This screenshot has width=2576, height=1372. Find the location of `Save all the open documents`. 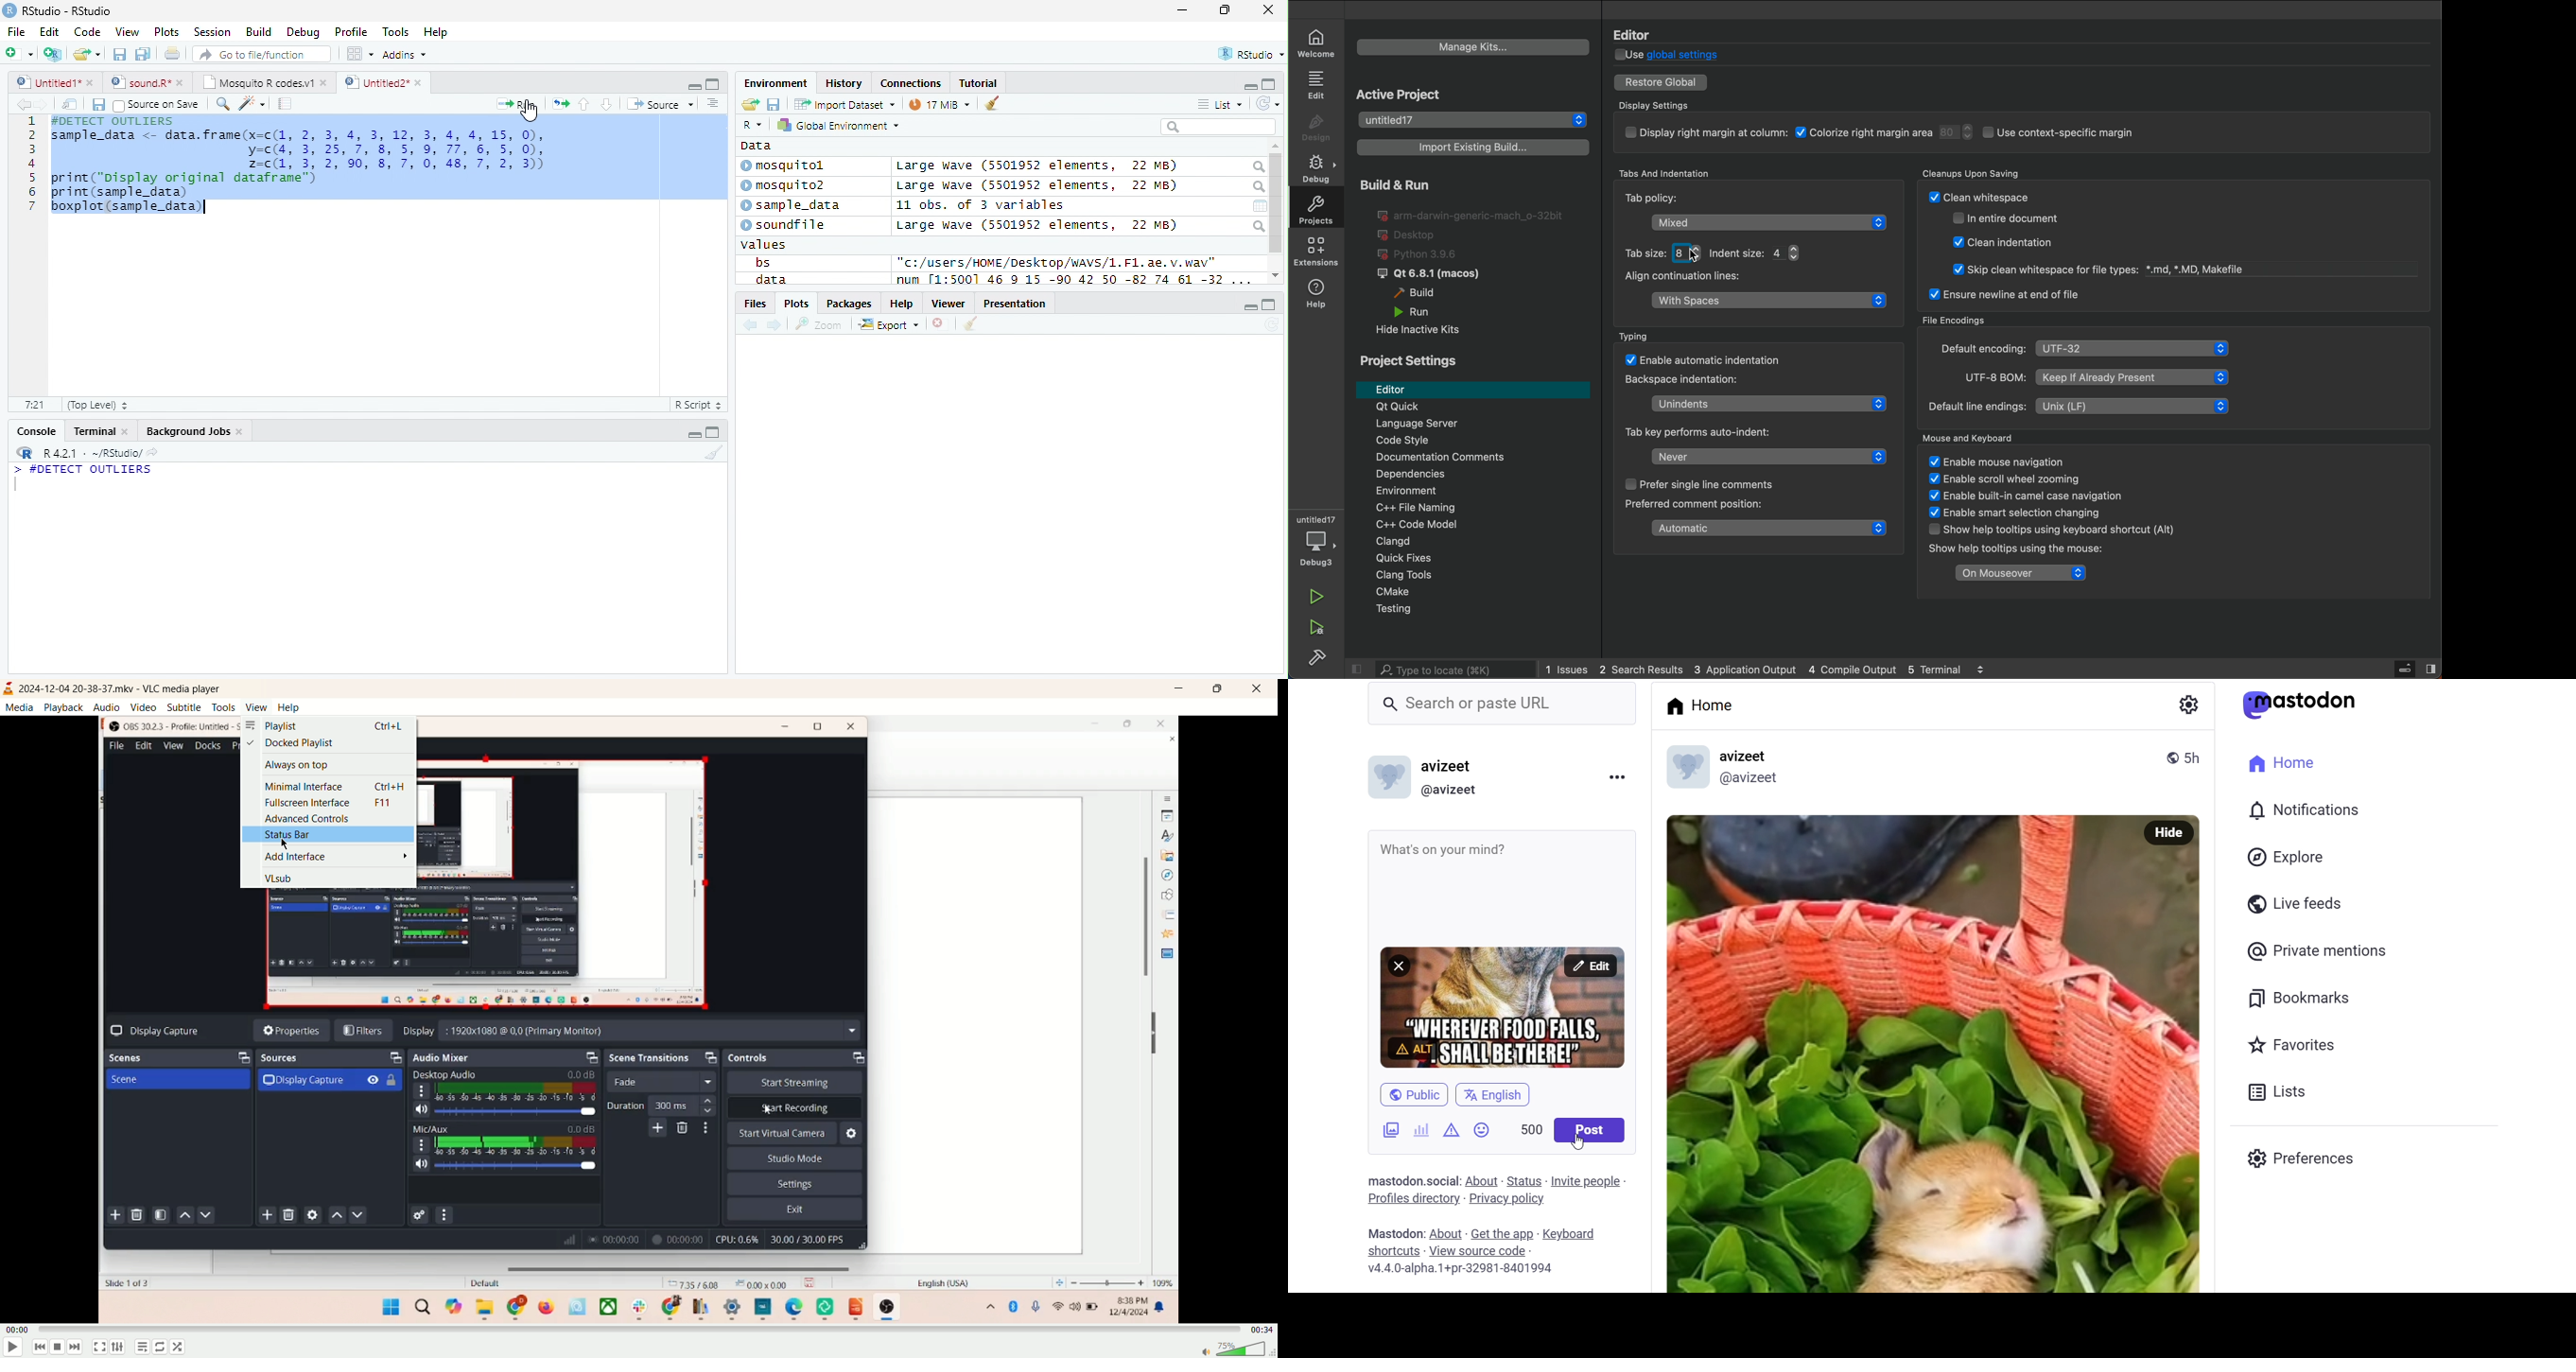

Save all the open documents is located at coordinates (143, 55).